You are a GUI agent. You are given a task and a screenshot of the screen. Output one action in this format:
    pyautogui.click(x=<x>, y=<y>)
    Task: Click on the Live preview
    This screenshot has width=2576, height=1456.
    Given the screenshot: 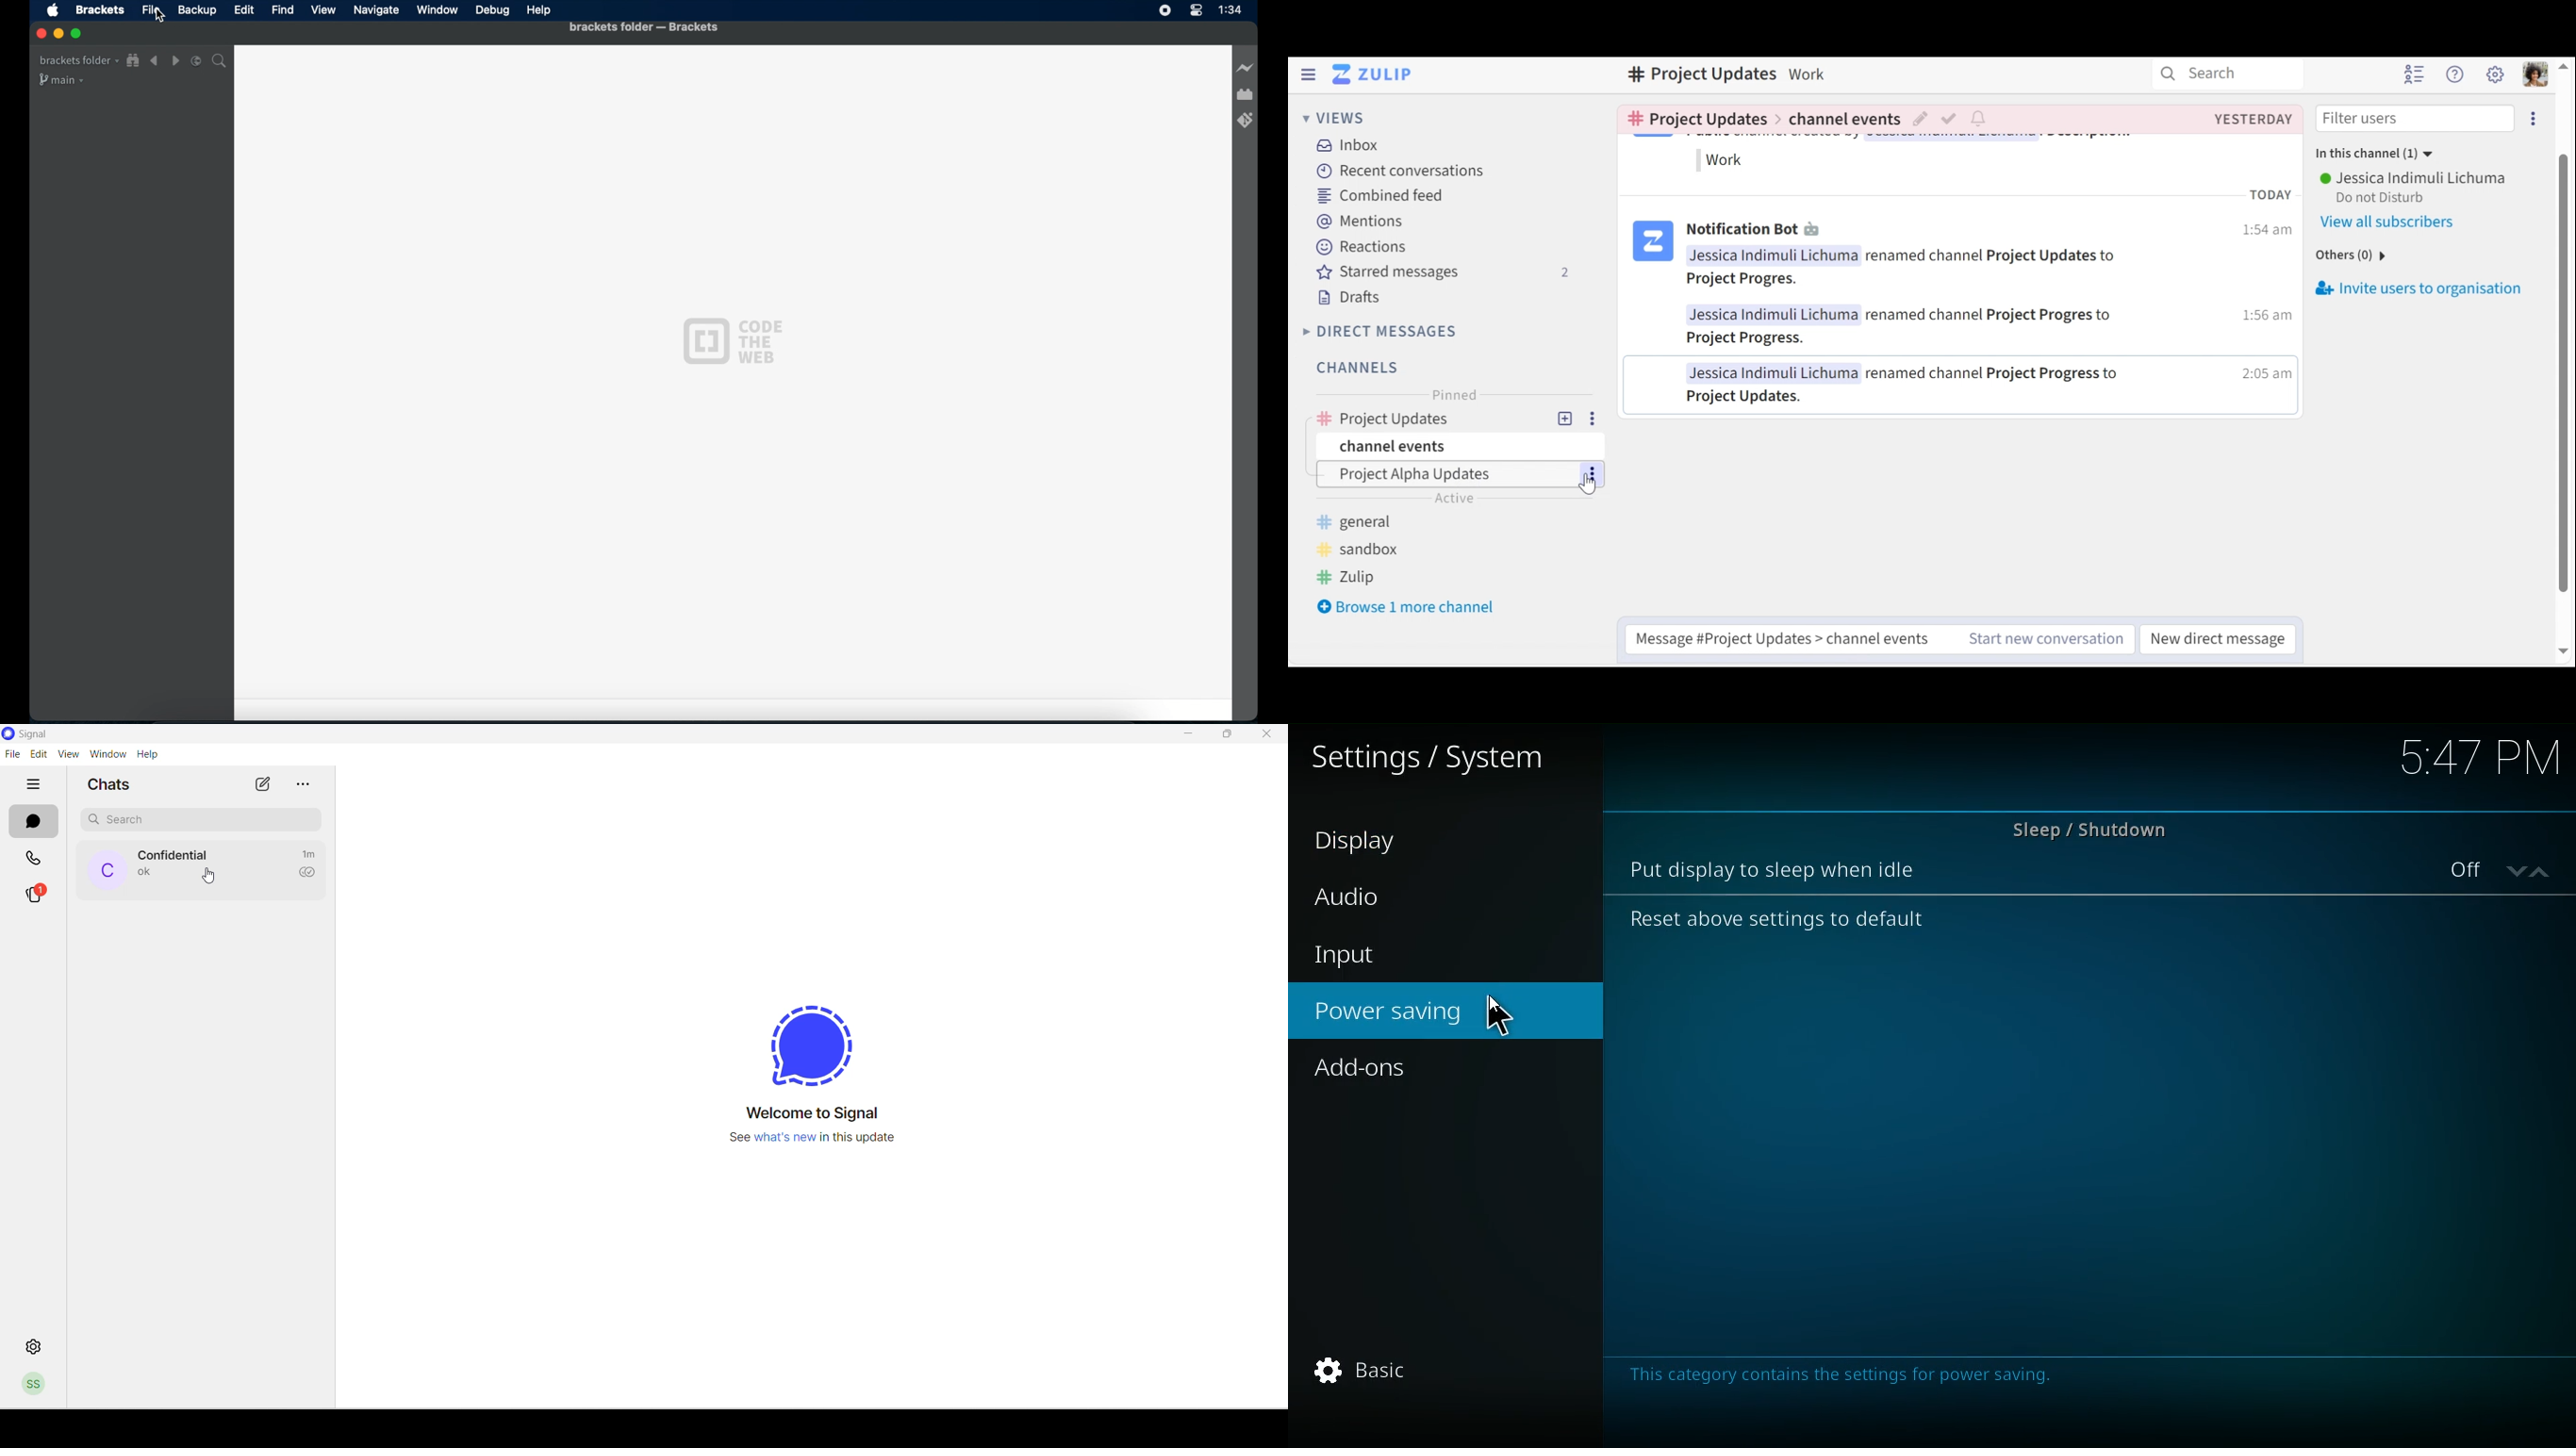 What is the action you would take?
    pyautogui.click(x=1245, y=68)
    